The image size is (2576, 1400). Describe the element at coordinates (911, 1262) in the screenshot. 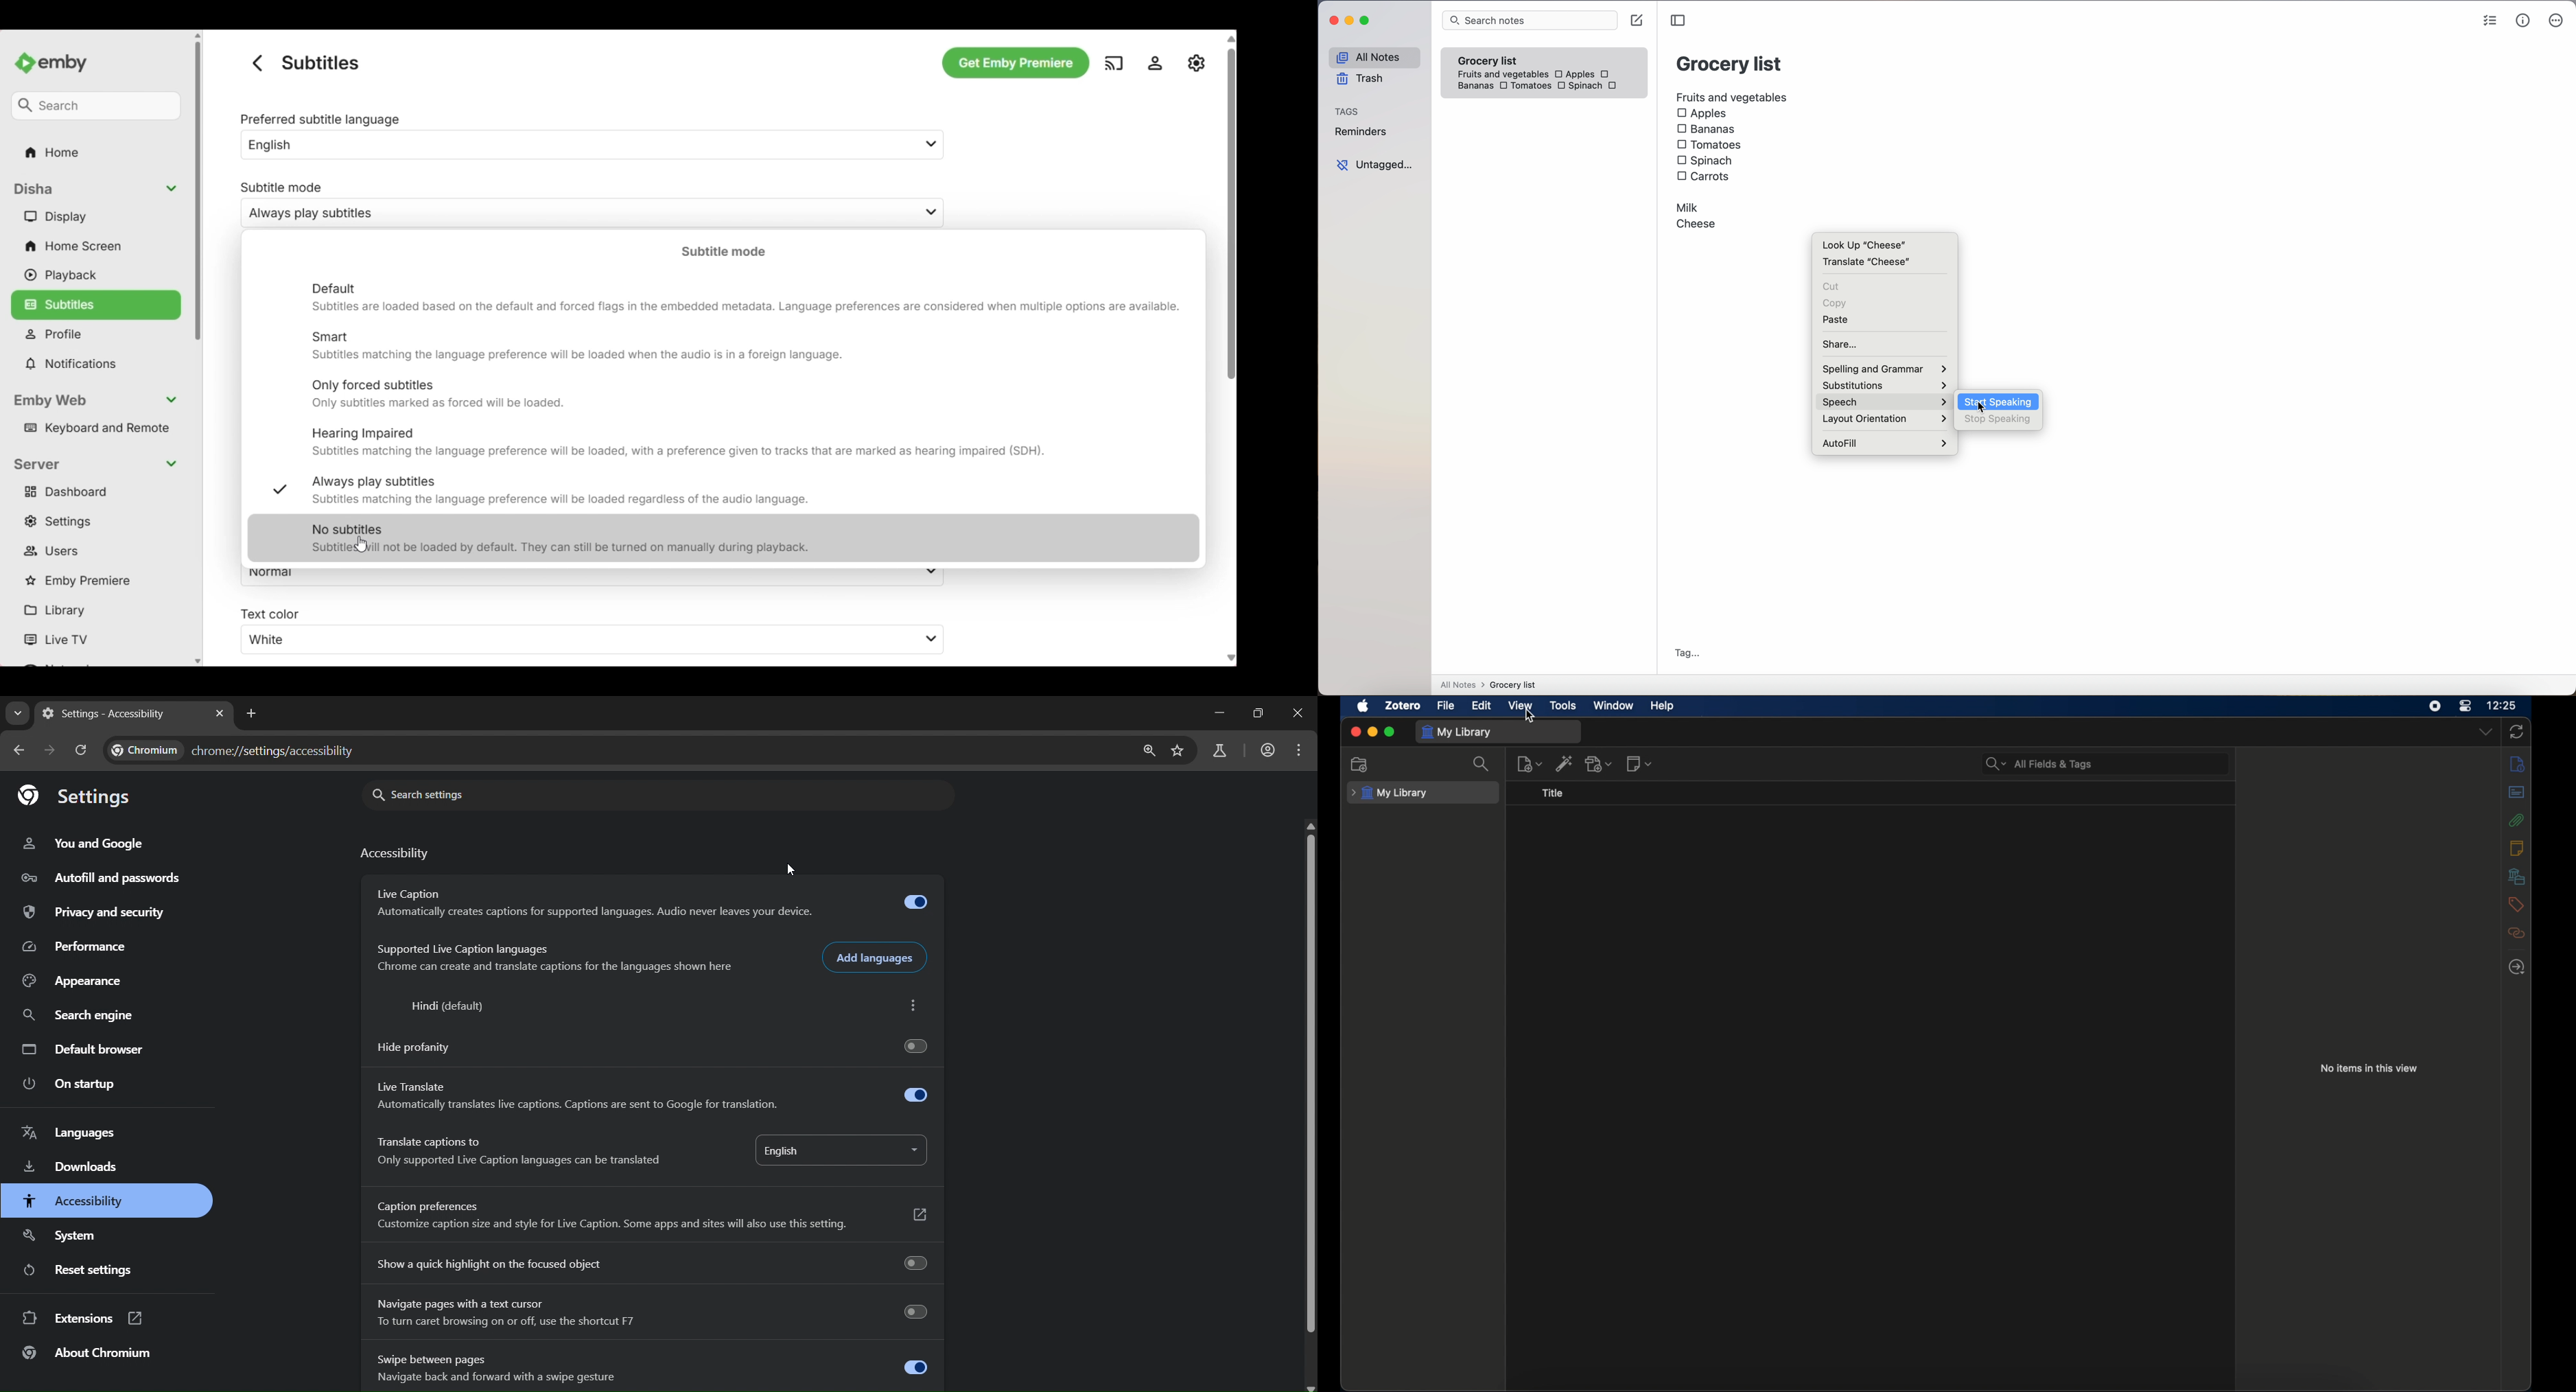

I see `Toogle` at that location.